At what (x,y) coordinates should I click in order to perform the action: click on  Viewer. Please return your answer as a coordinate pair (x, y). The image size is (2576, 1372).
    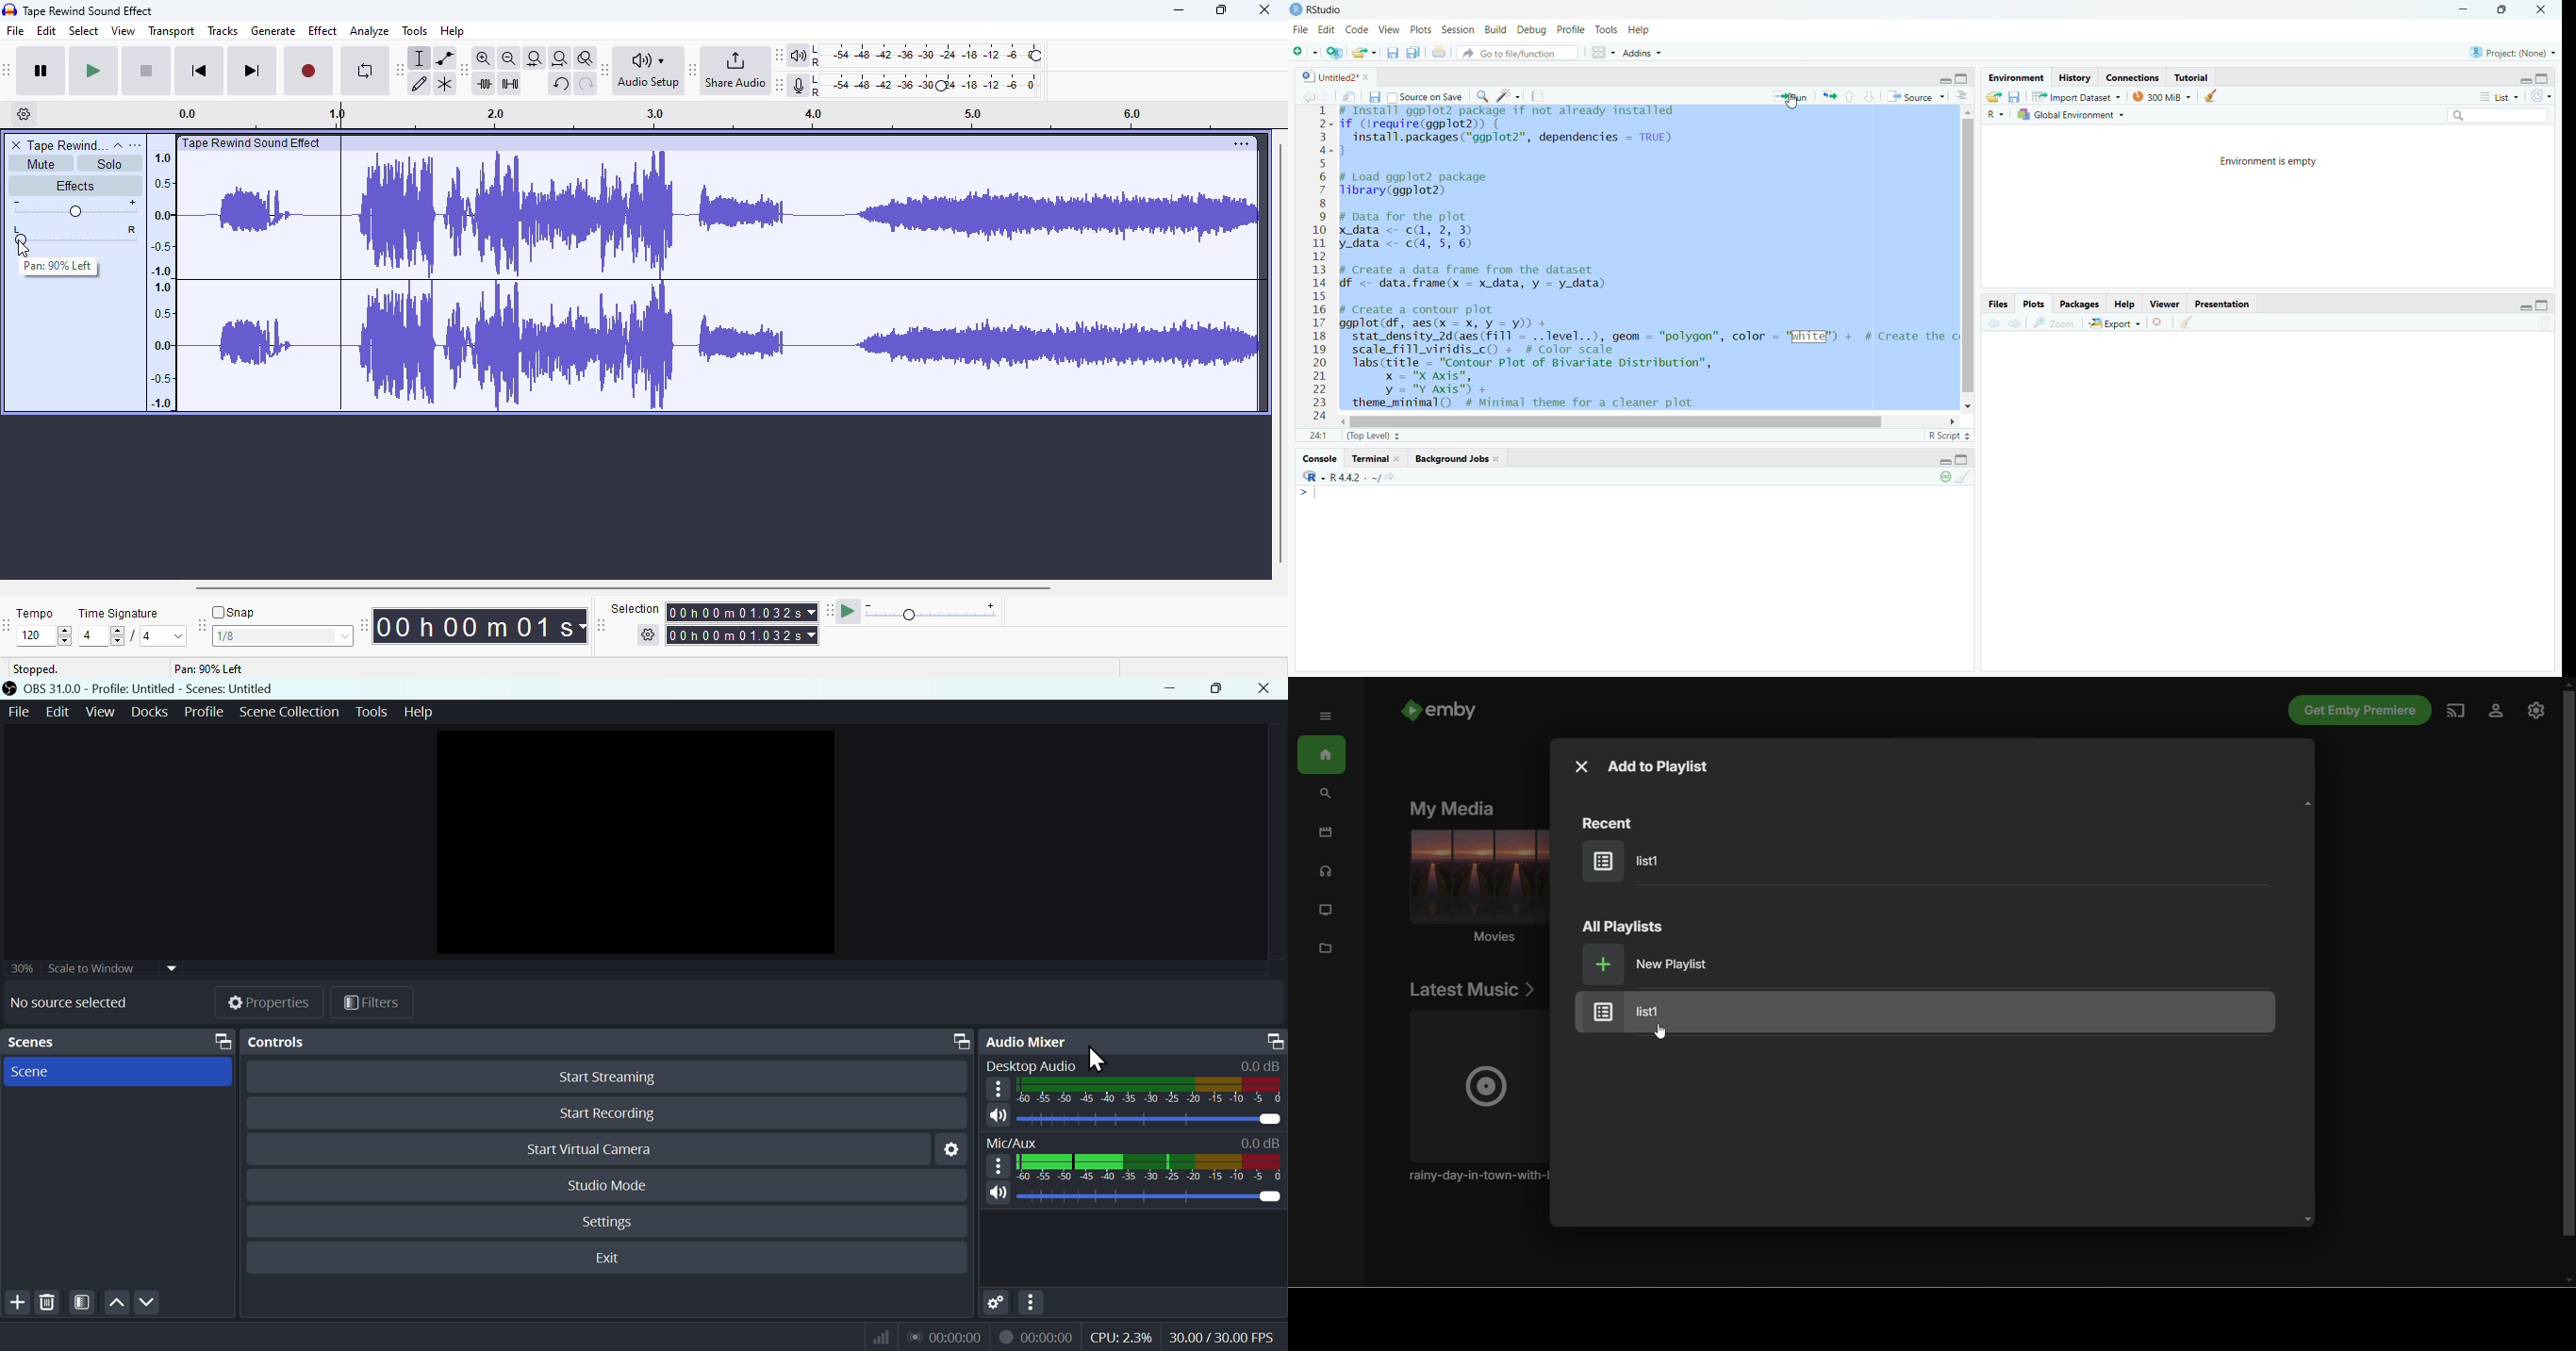
    Looking at the image, I should click on (2166, 304).